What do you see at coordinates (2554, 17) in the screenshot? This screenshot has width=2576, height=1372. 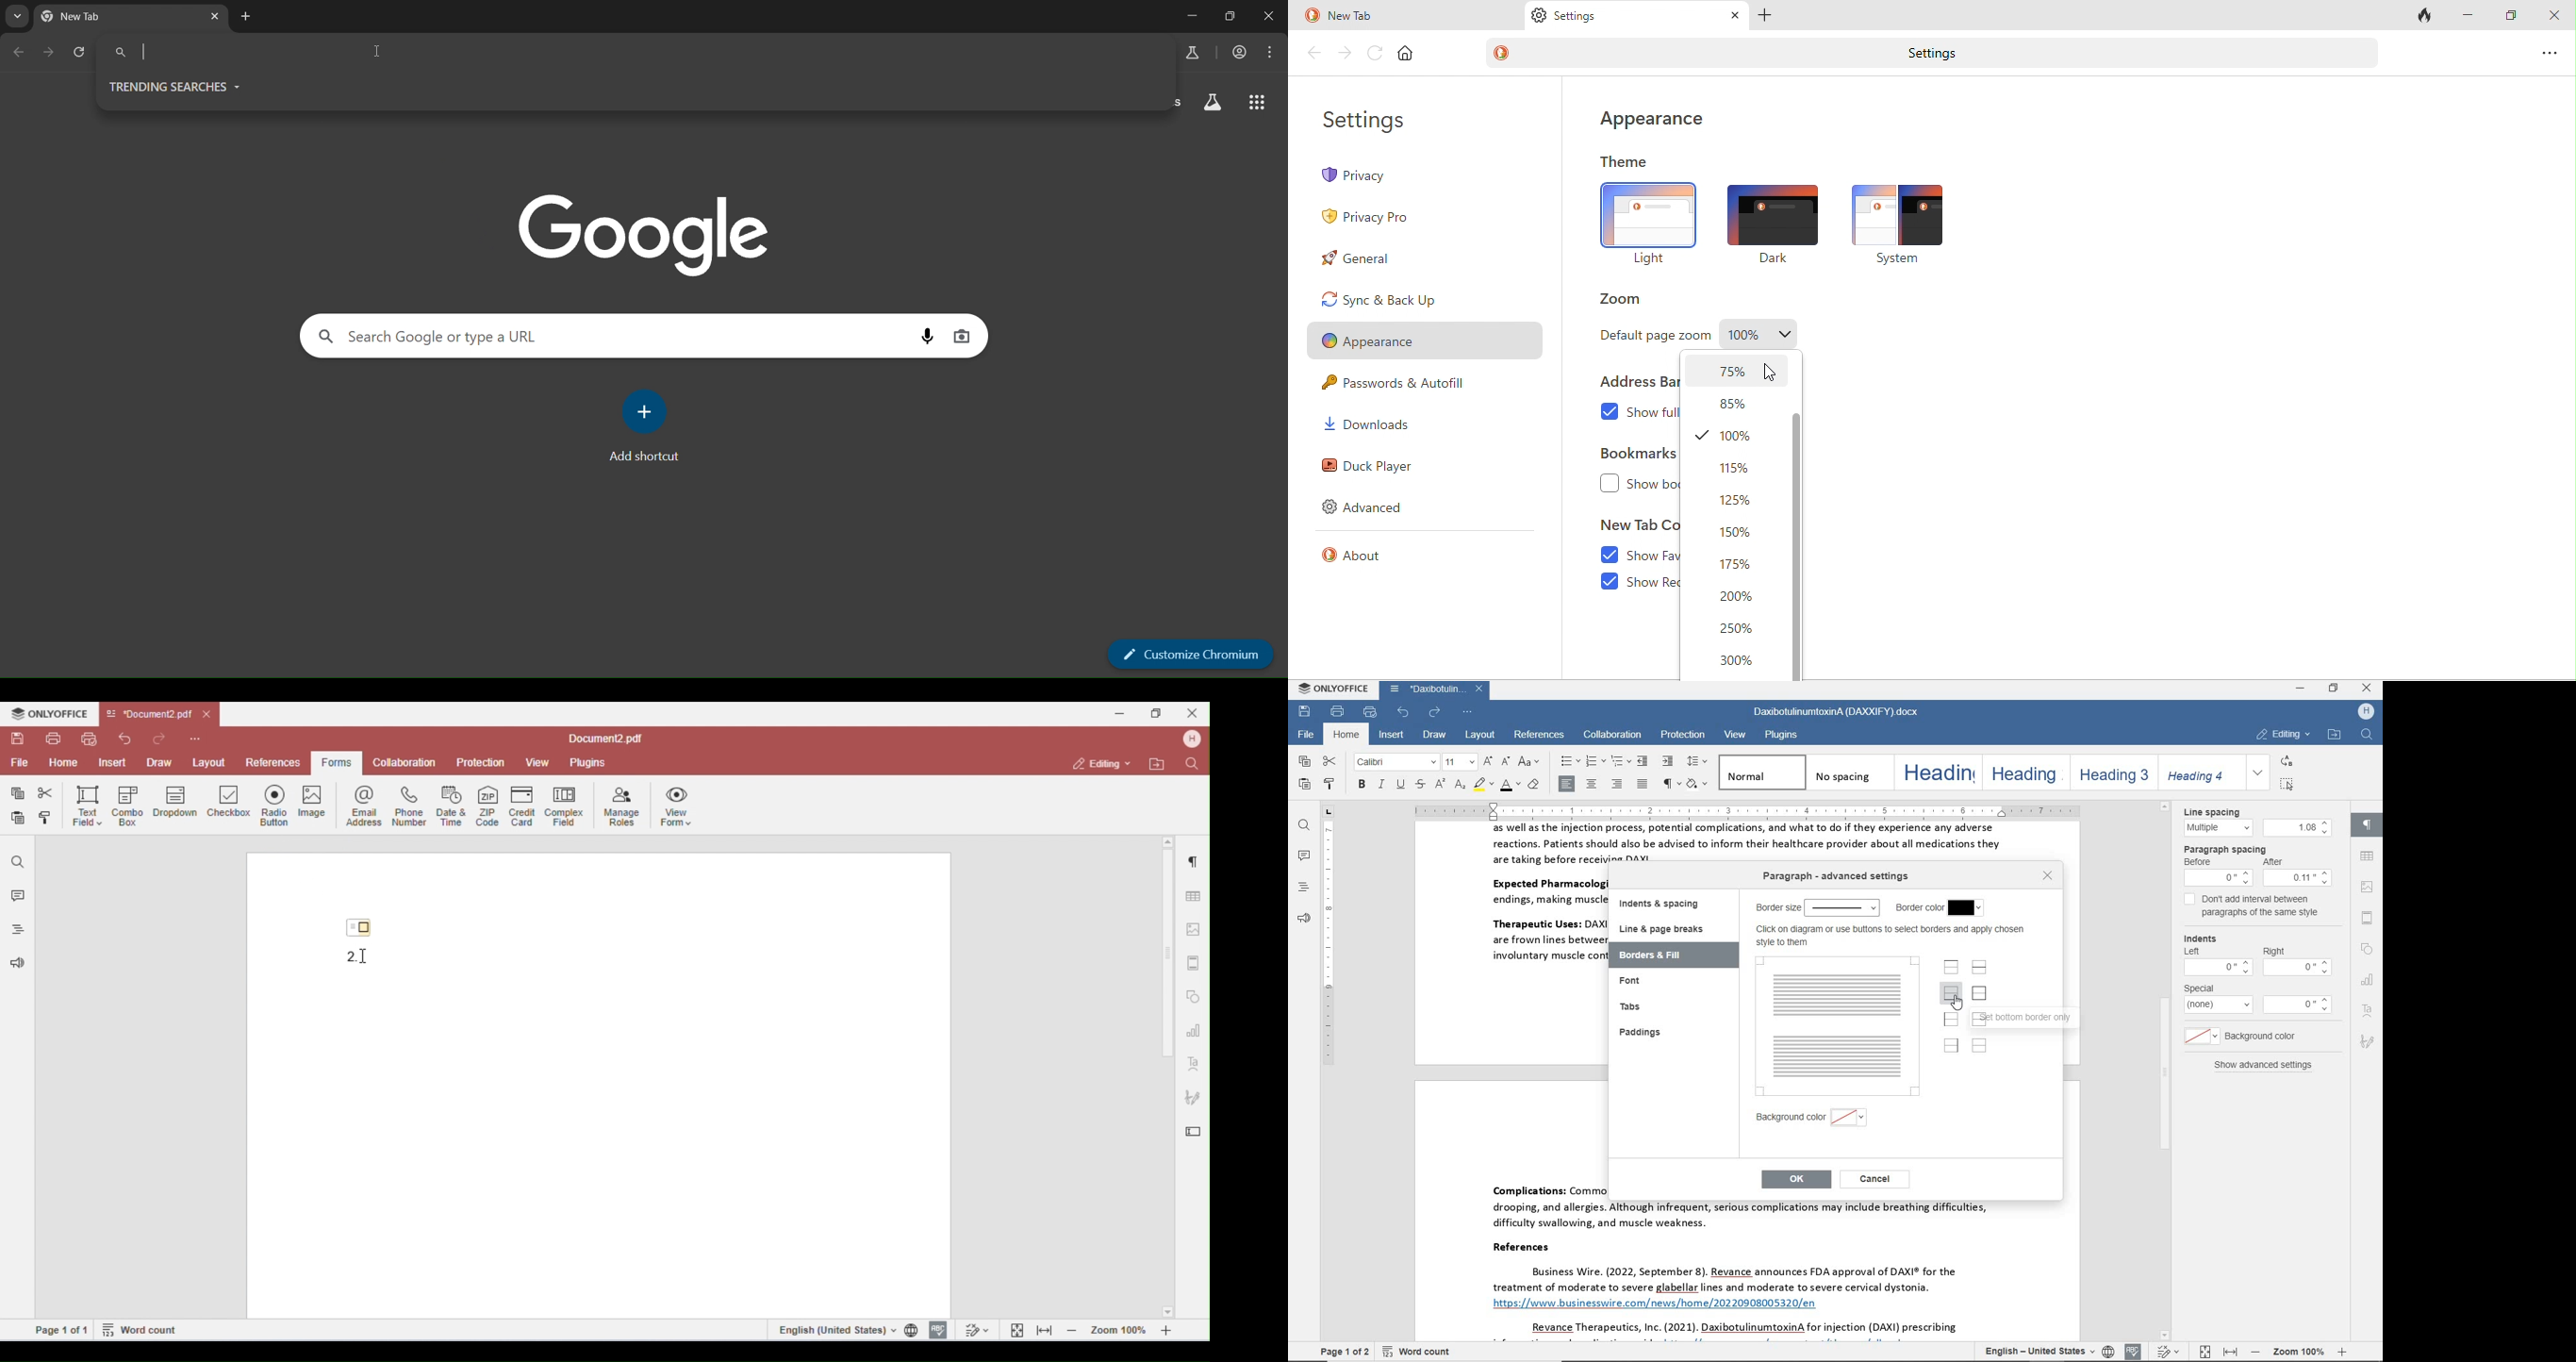 I see `close` at bounding box center [2554, 17].